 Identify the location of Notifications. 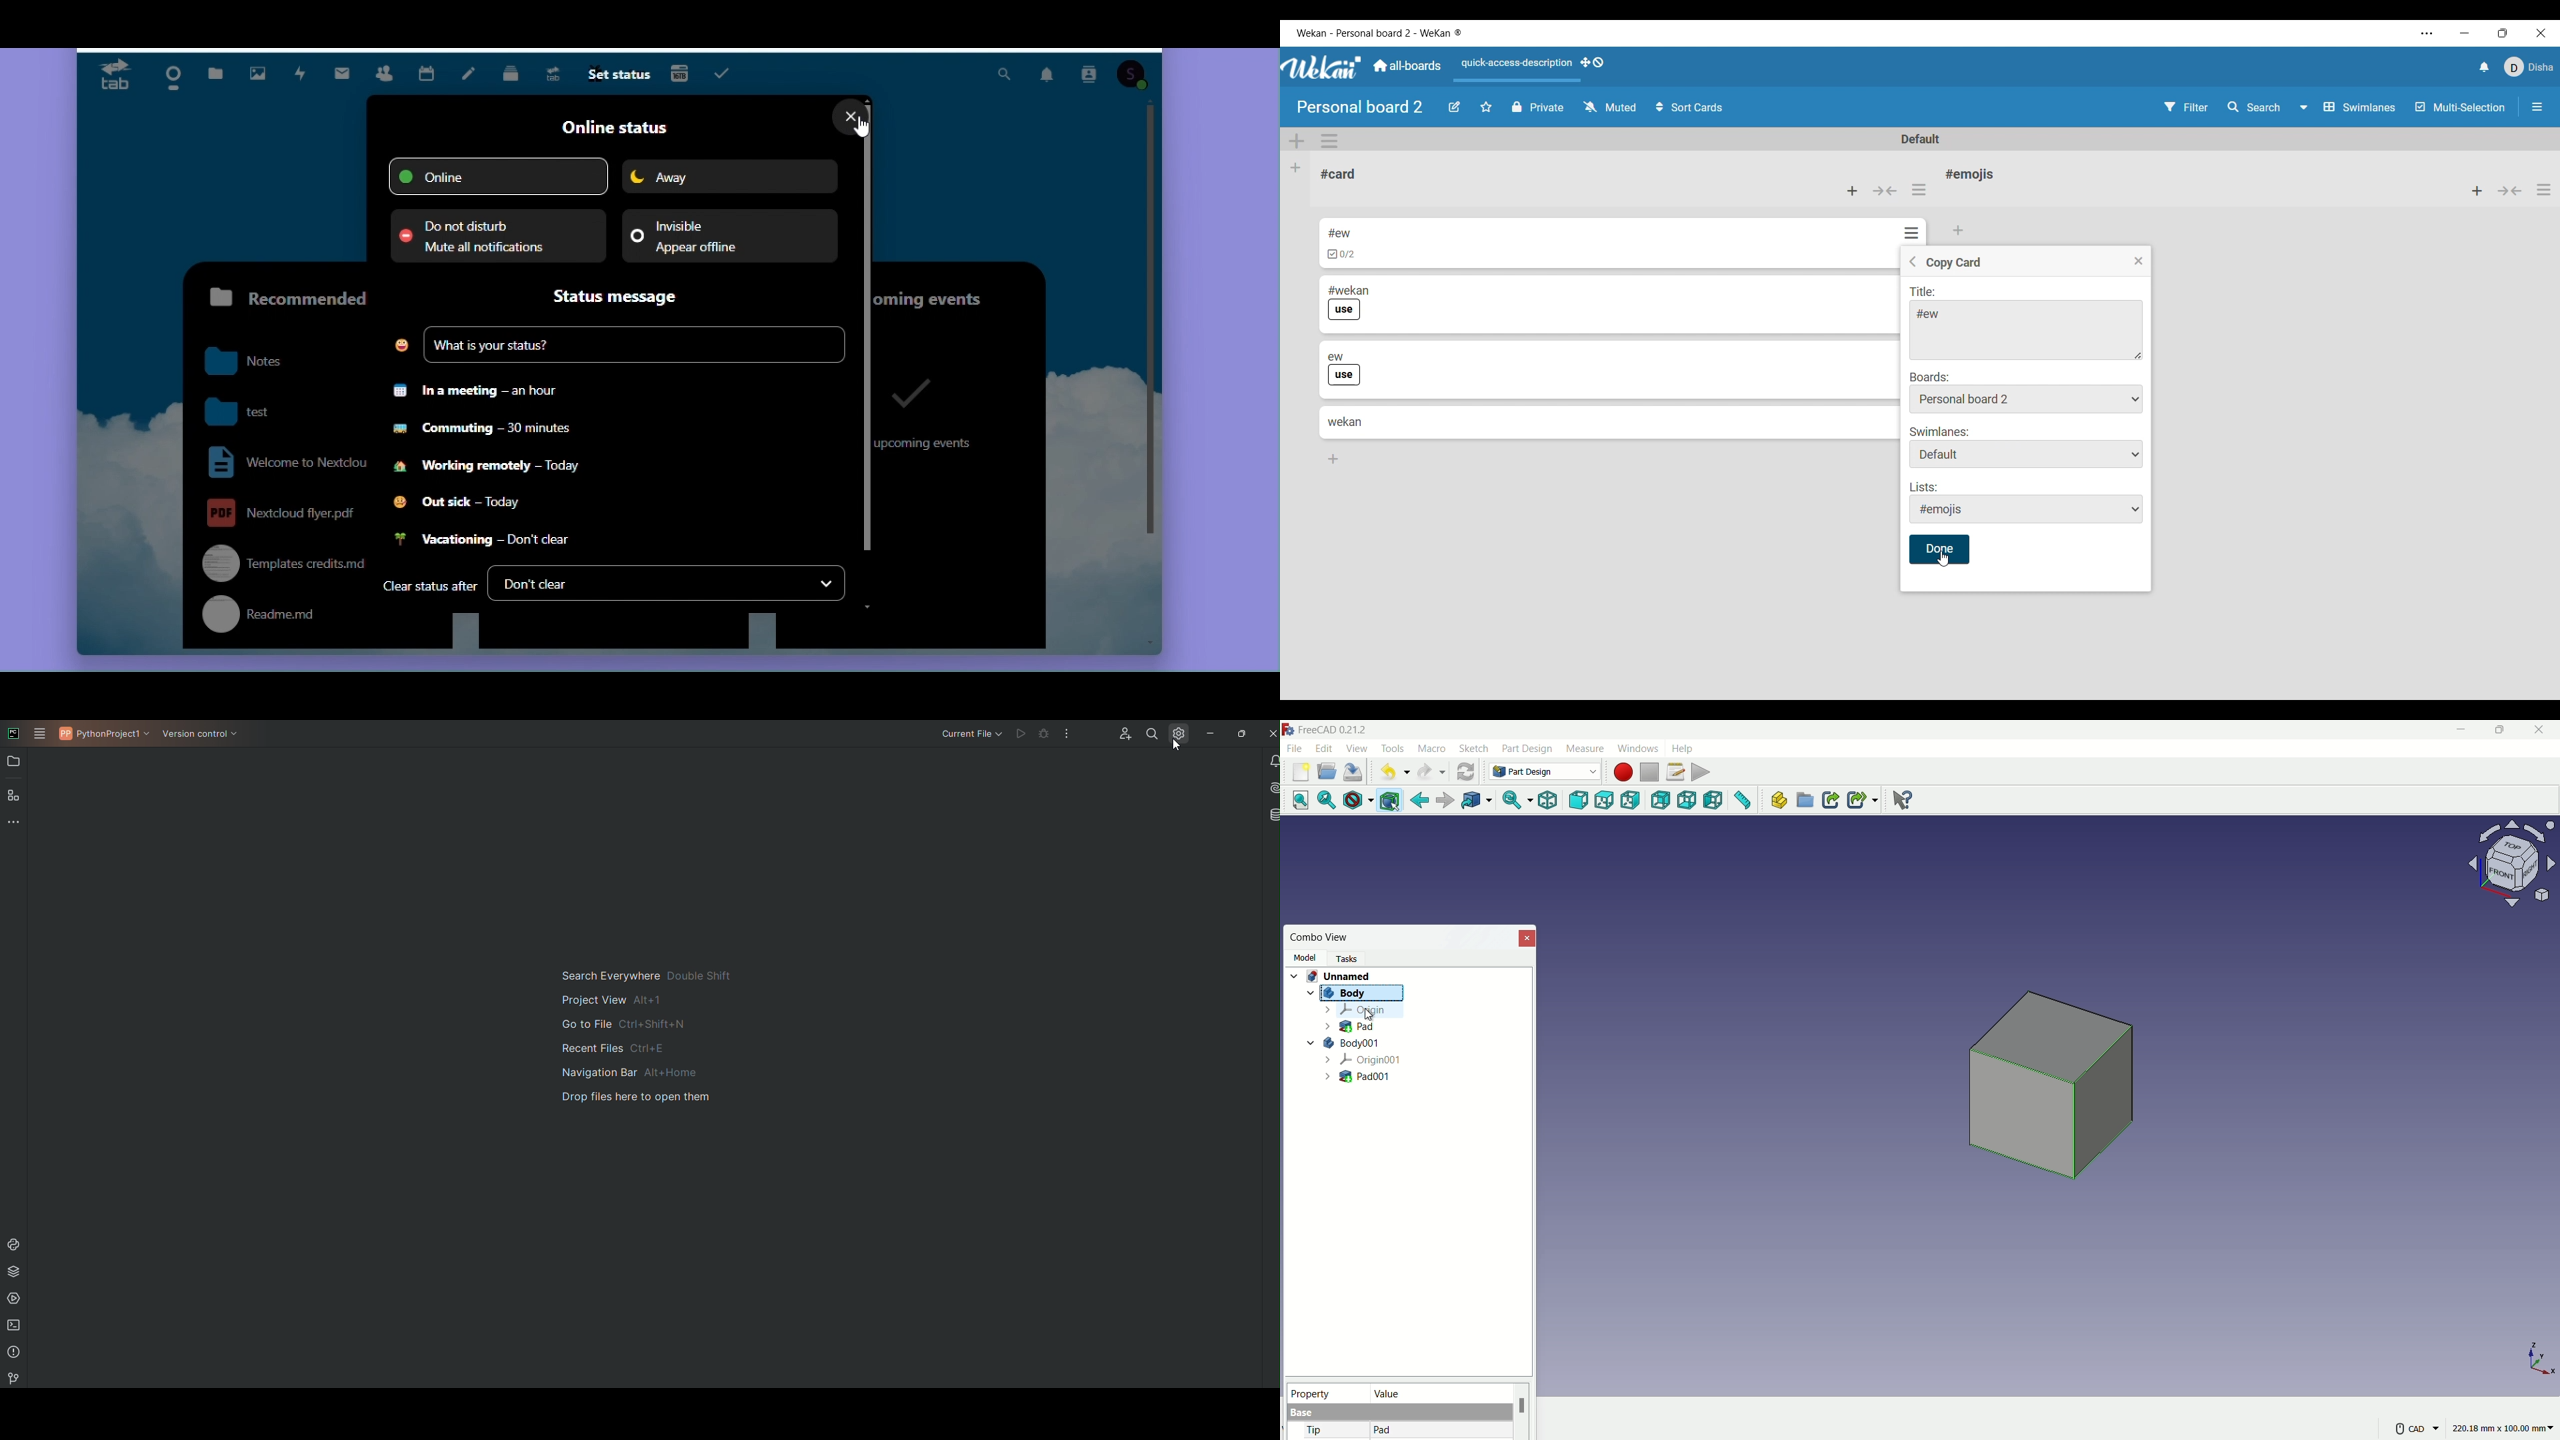
(1271, 761).